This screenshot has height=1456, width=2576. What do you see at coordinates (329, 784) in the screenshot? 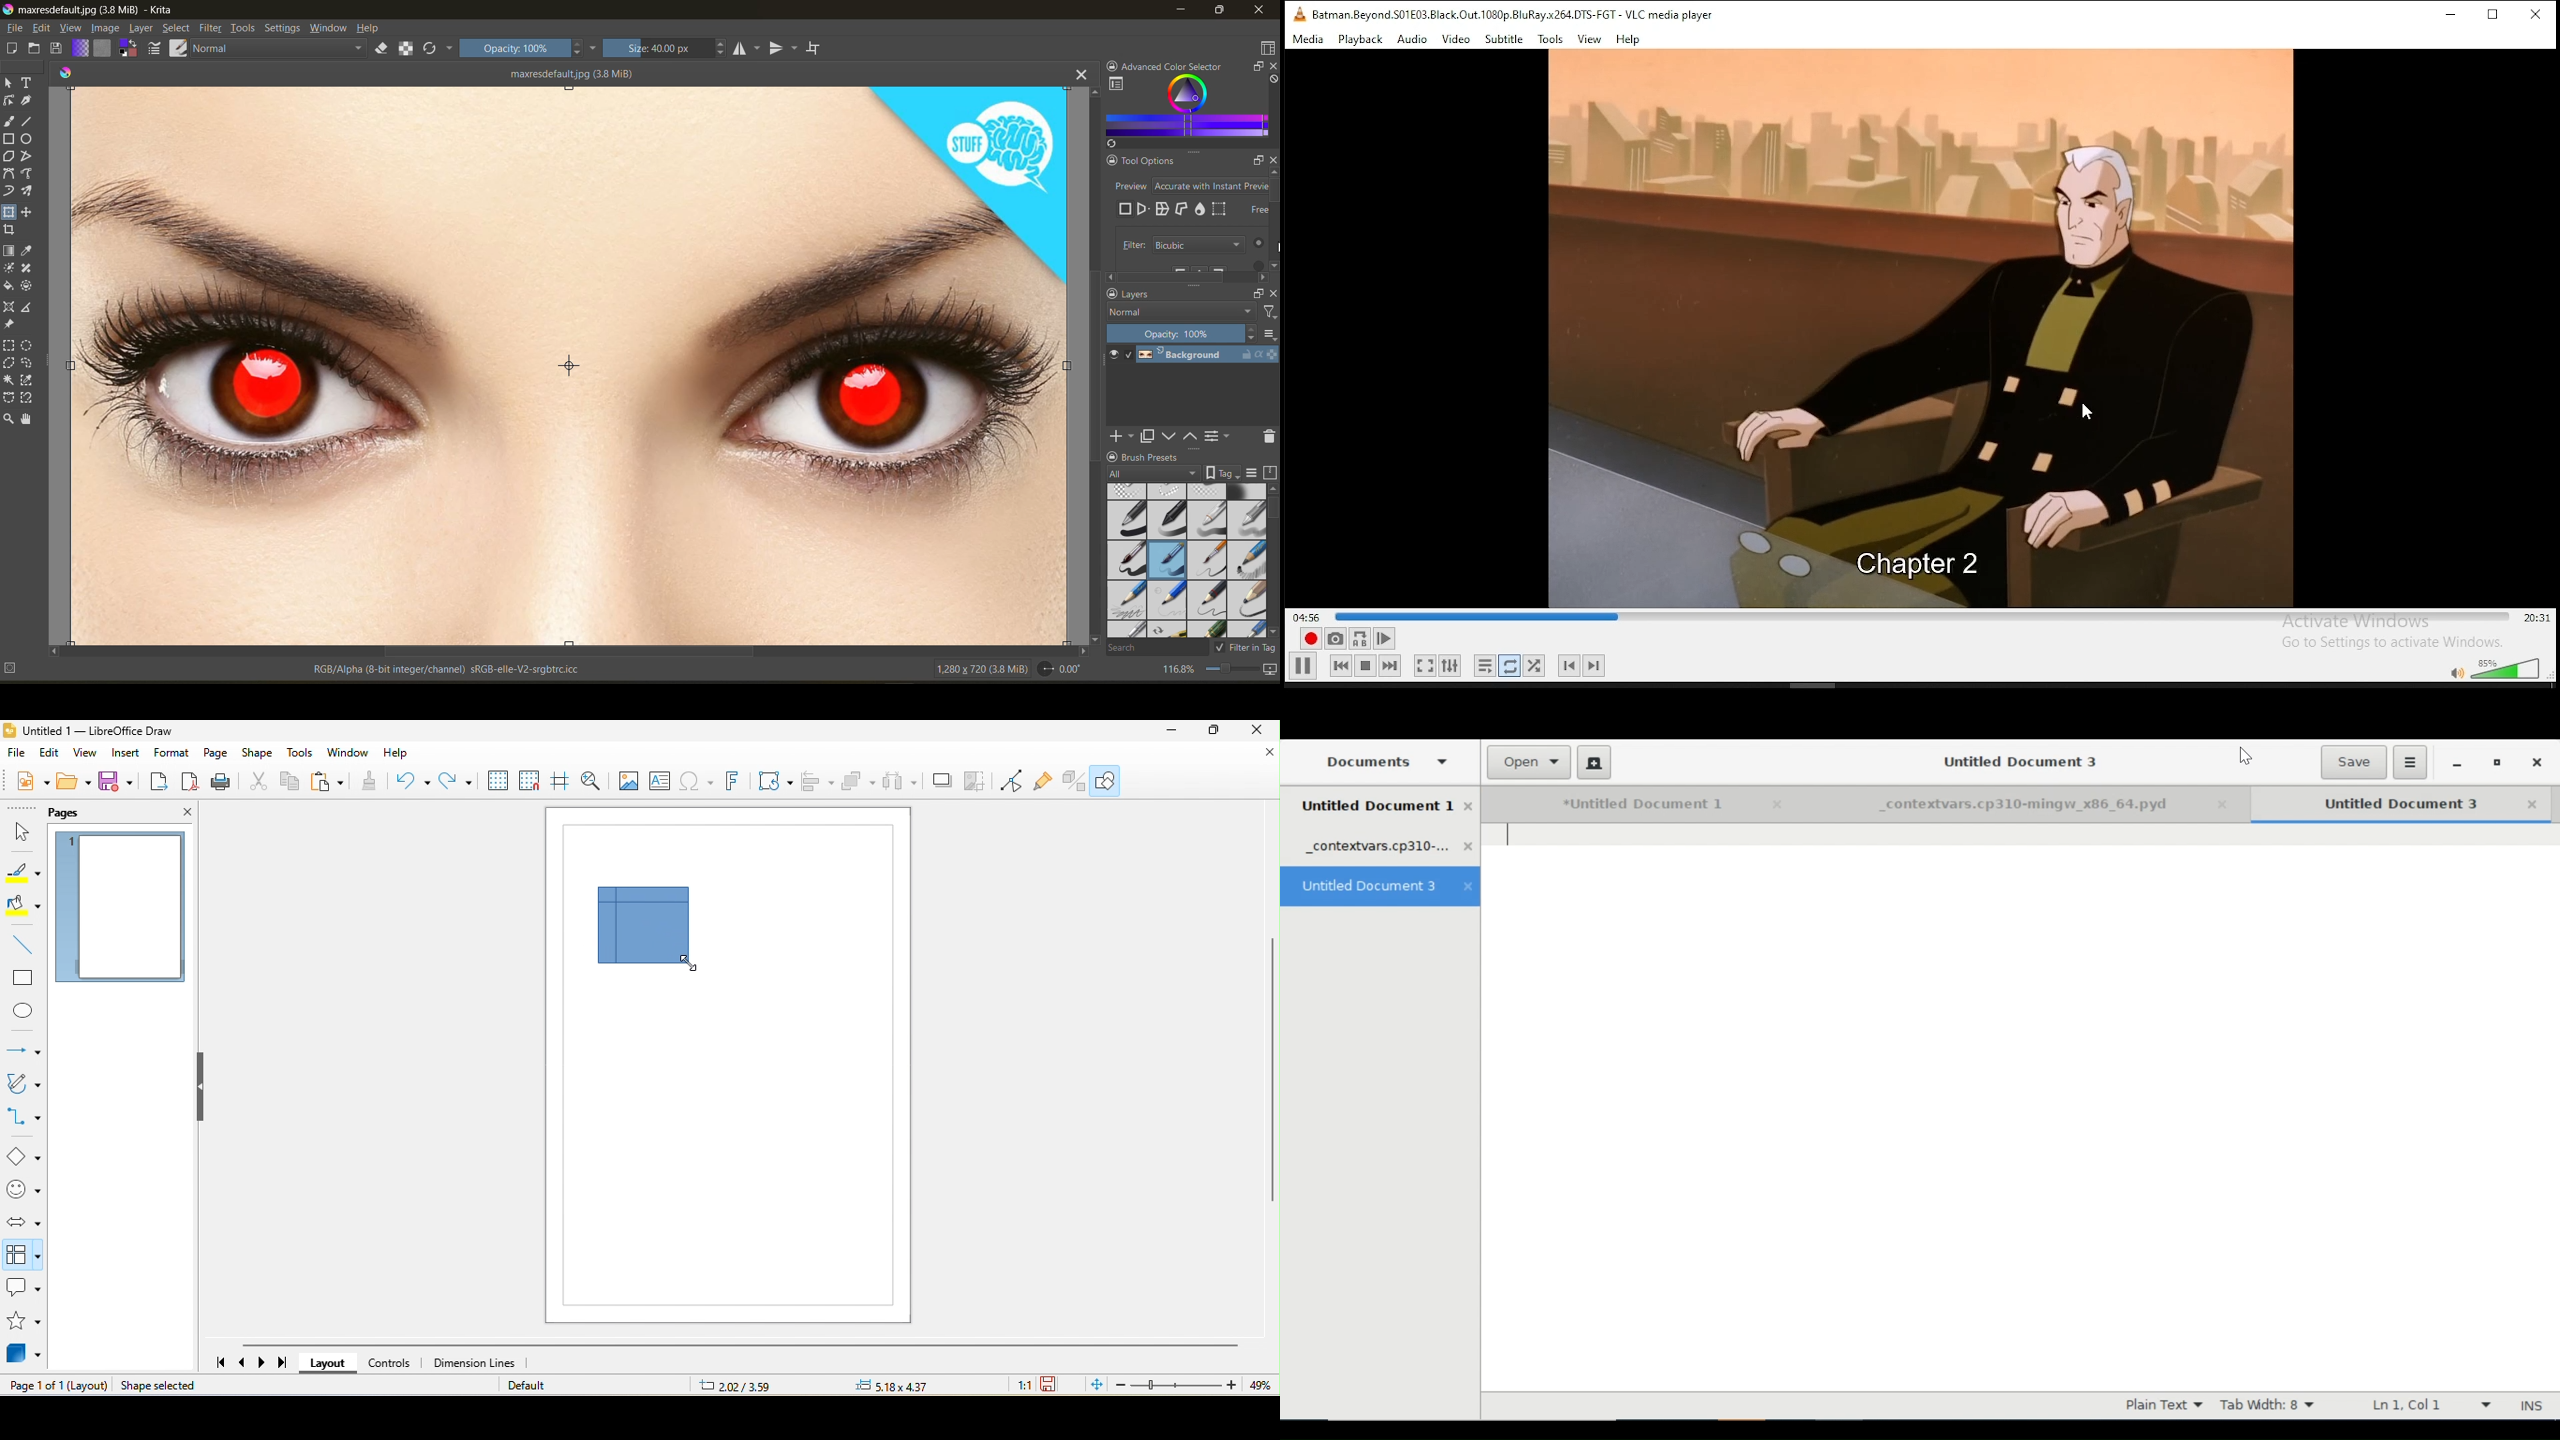
I see `paste` at bounding box center [329, 784].